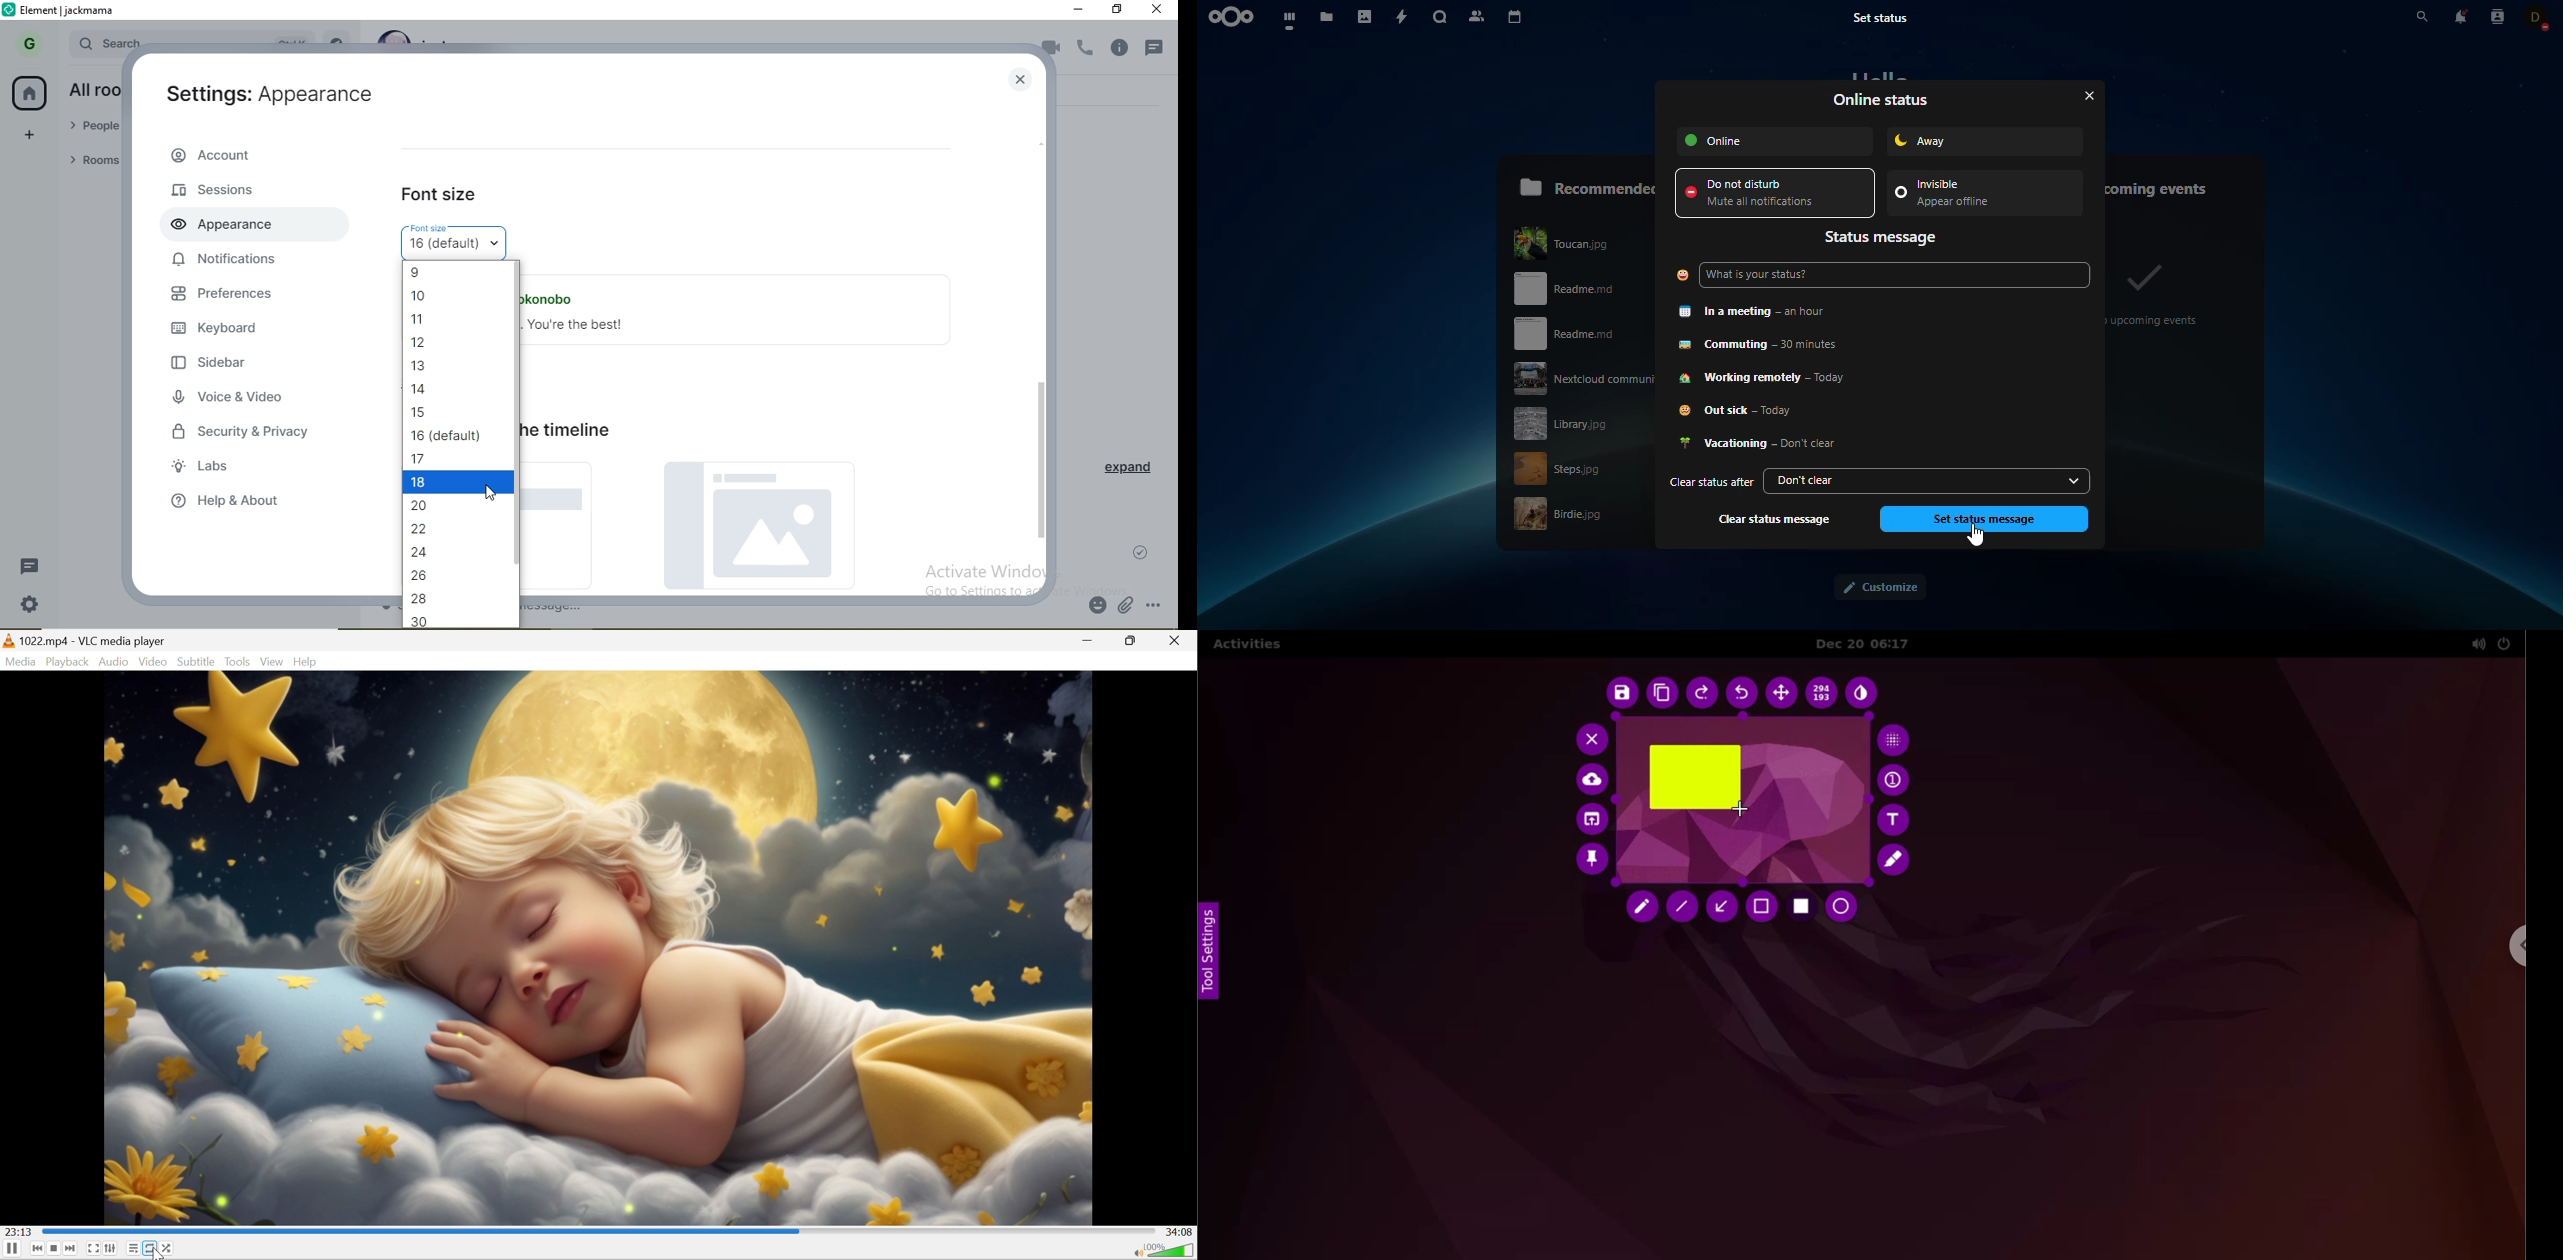 This screenshot has width=2576, height=1260. What do you see at coordinates (1477, 17) in the screenshot?
I see `contacts` at bounding box center [1477, 17].